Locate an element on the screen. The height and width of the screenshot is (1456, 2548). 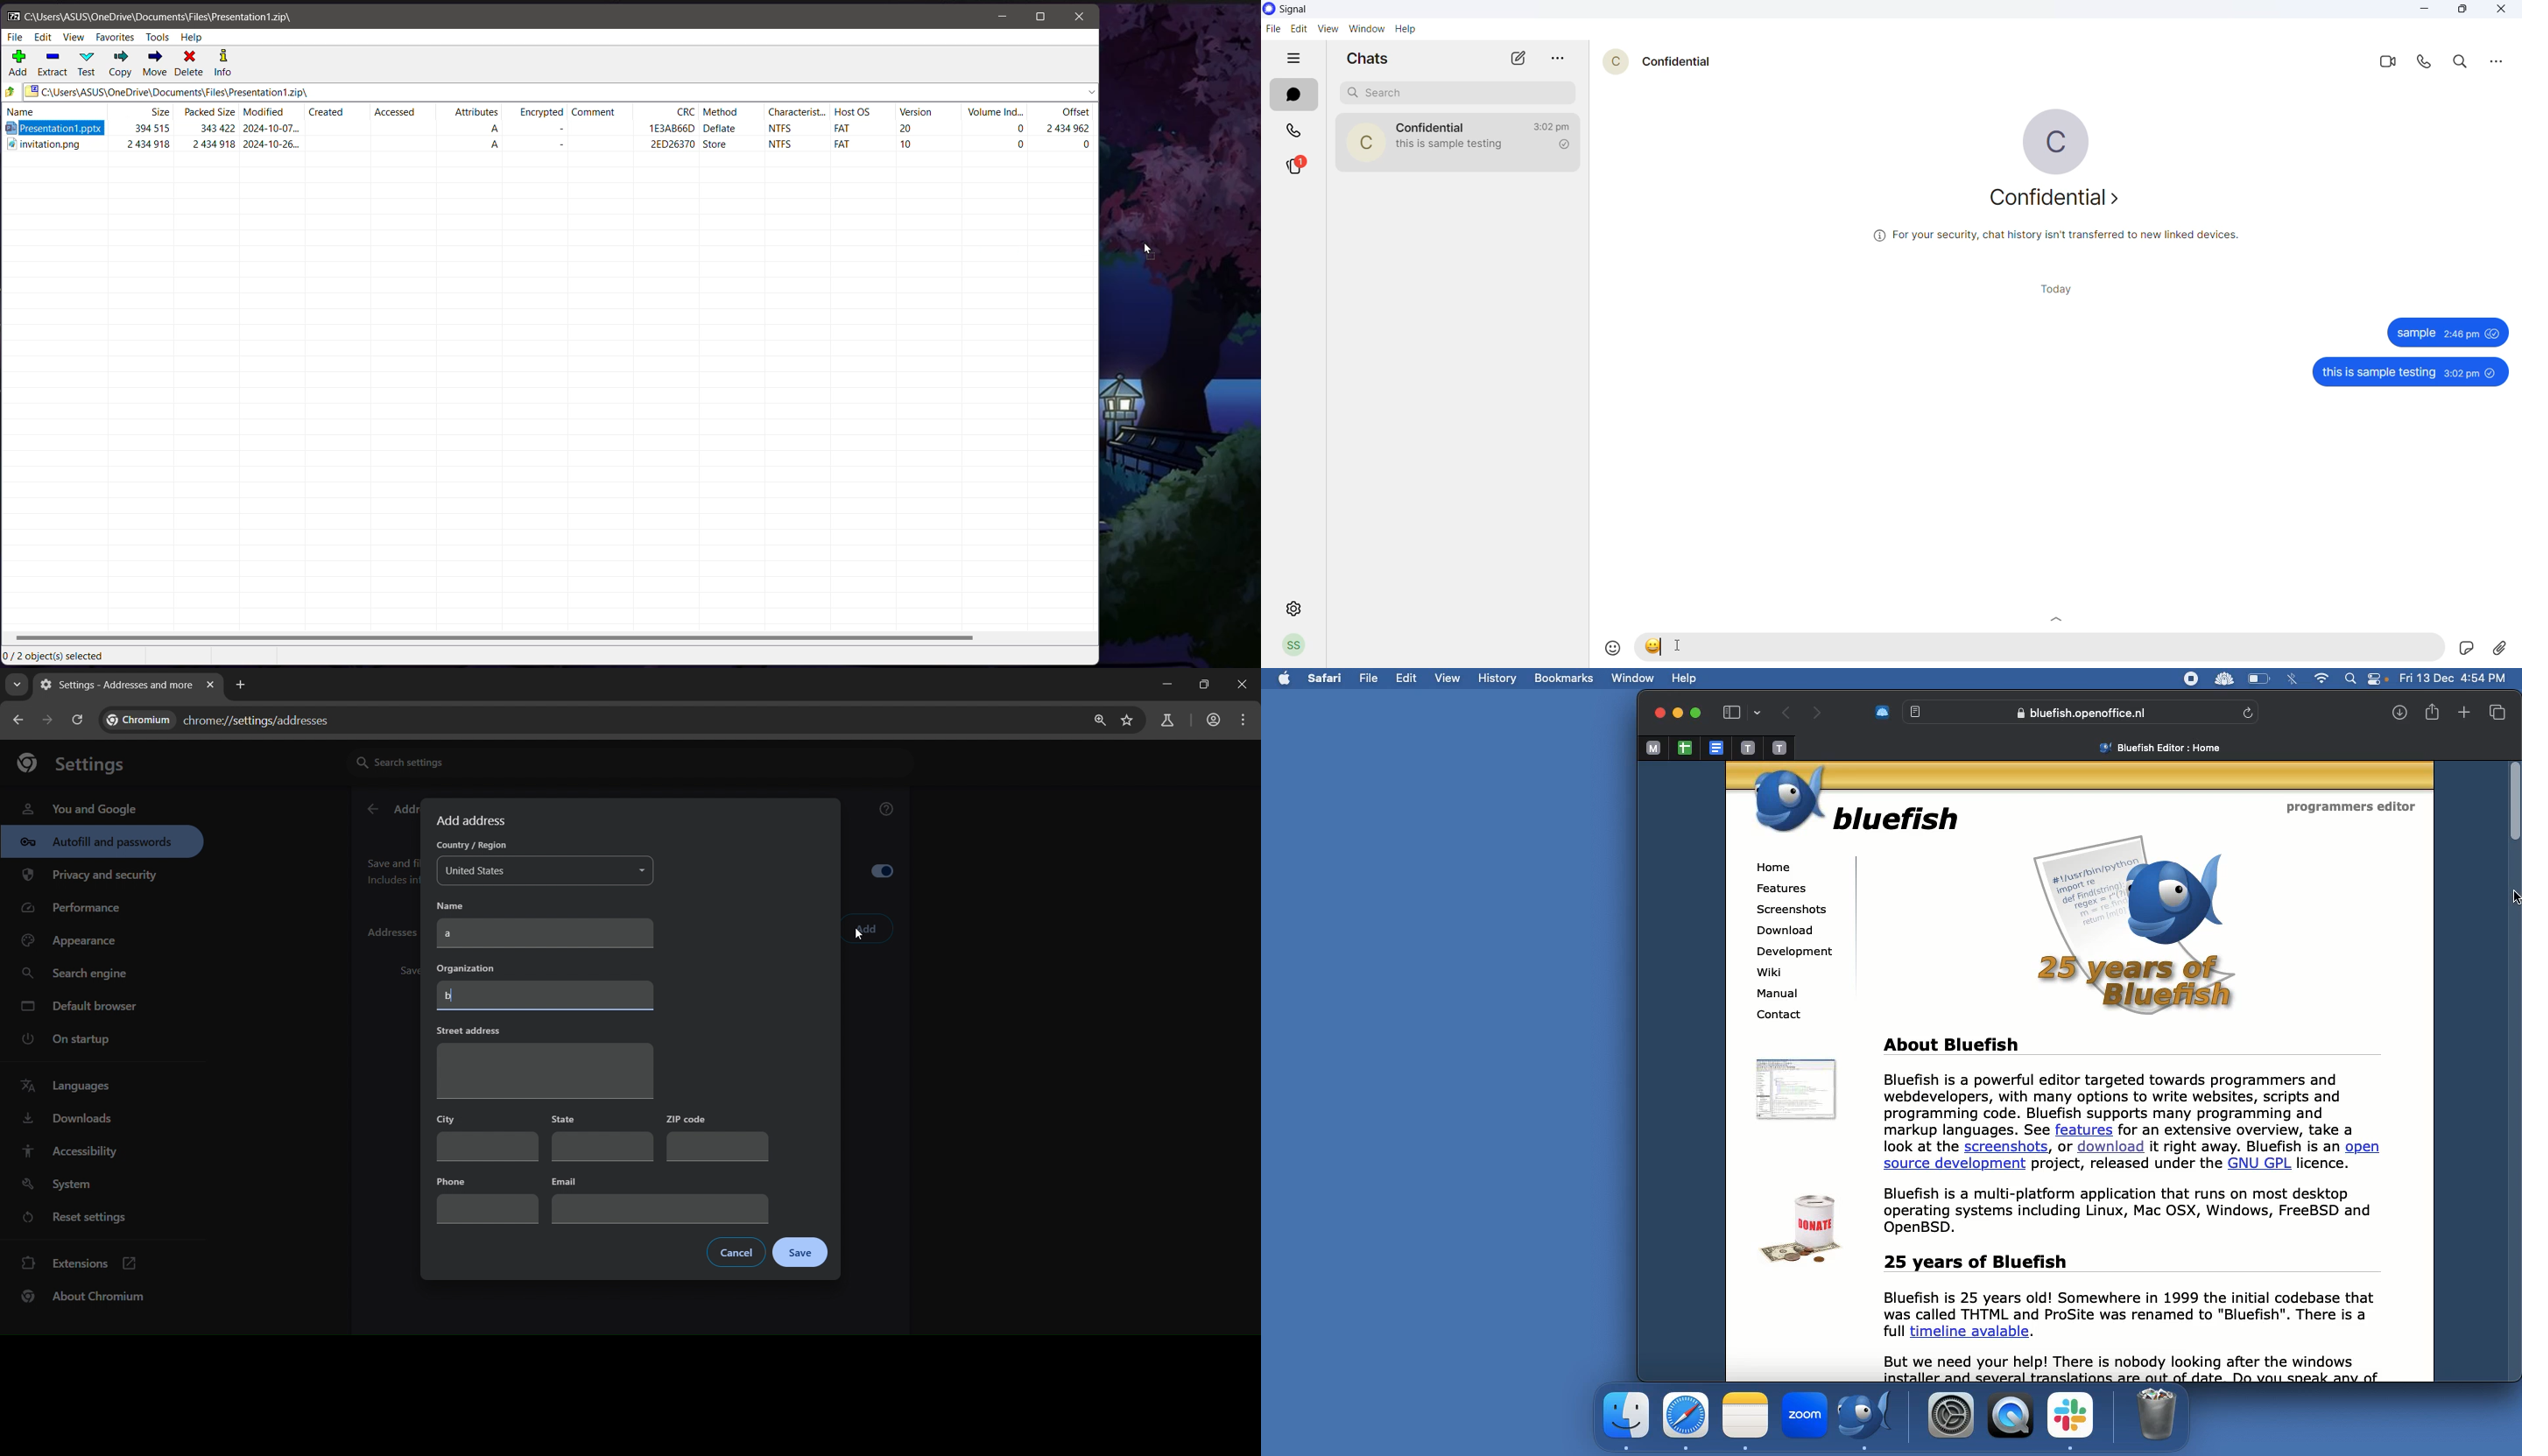
Scroll up is located at coordinates (2058, 619).